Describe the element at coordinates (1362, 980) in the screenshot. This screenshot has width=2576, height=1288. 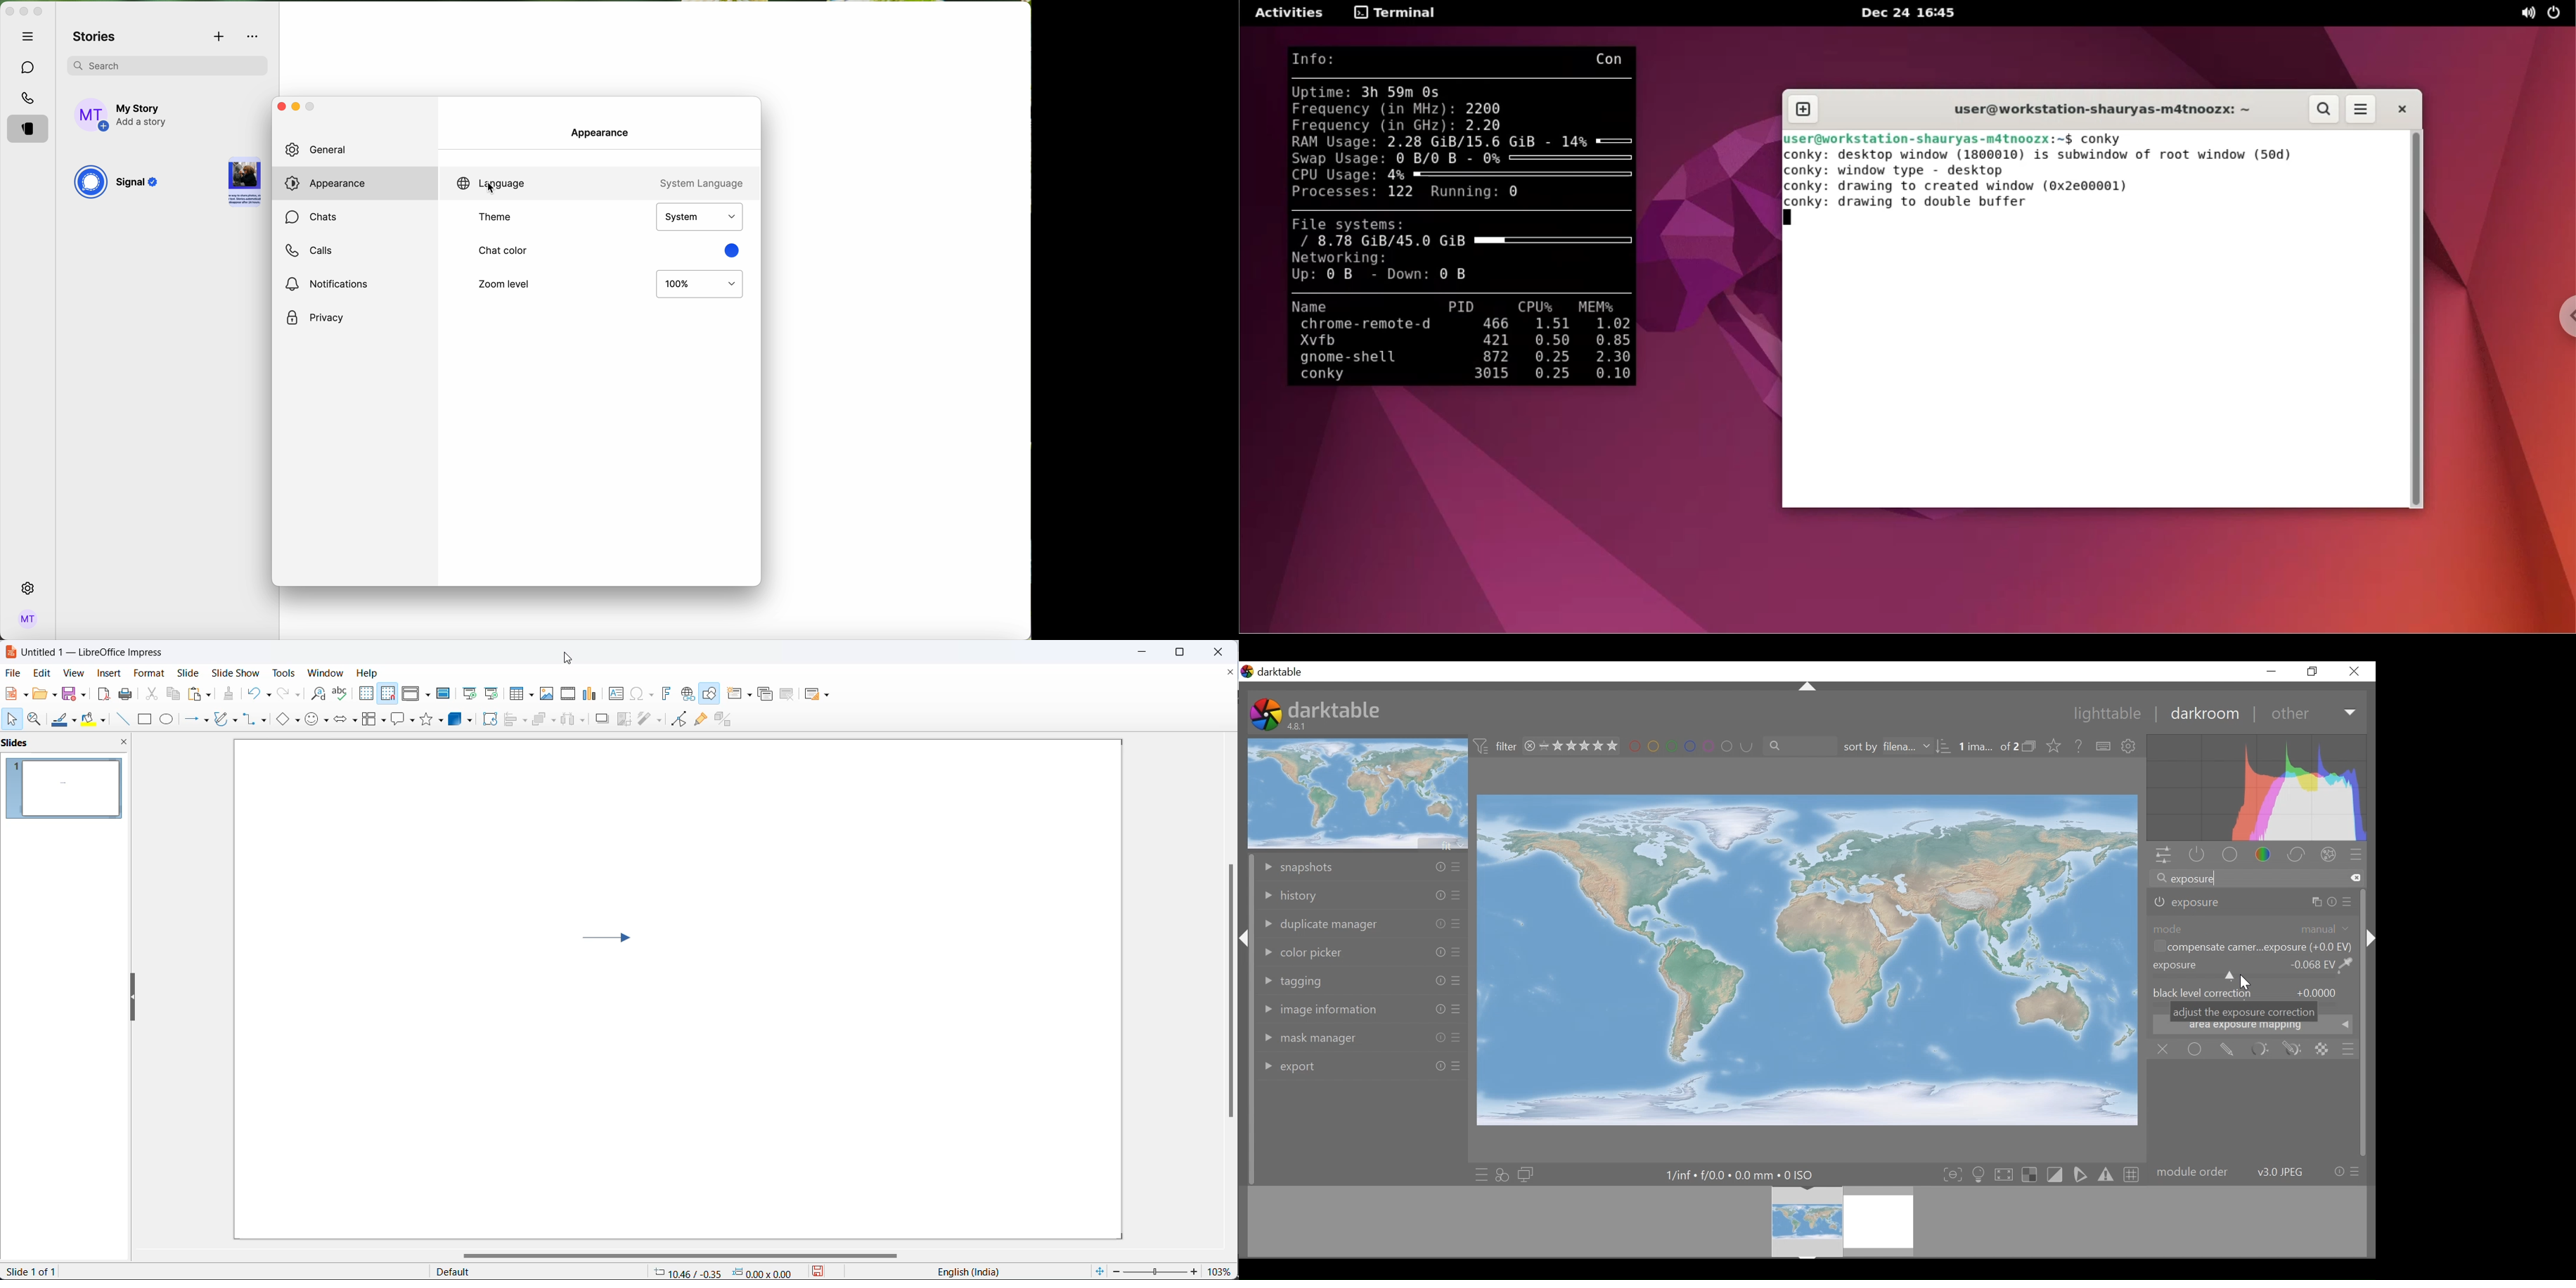
I see `tagging` at that location.